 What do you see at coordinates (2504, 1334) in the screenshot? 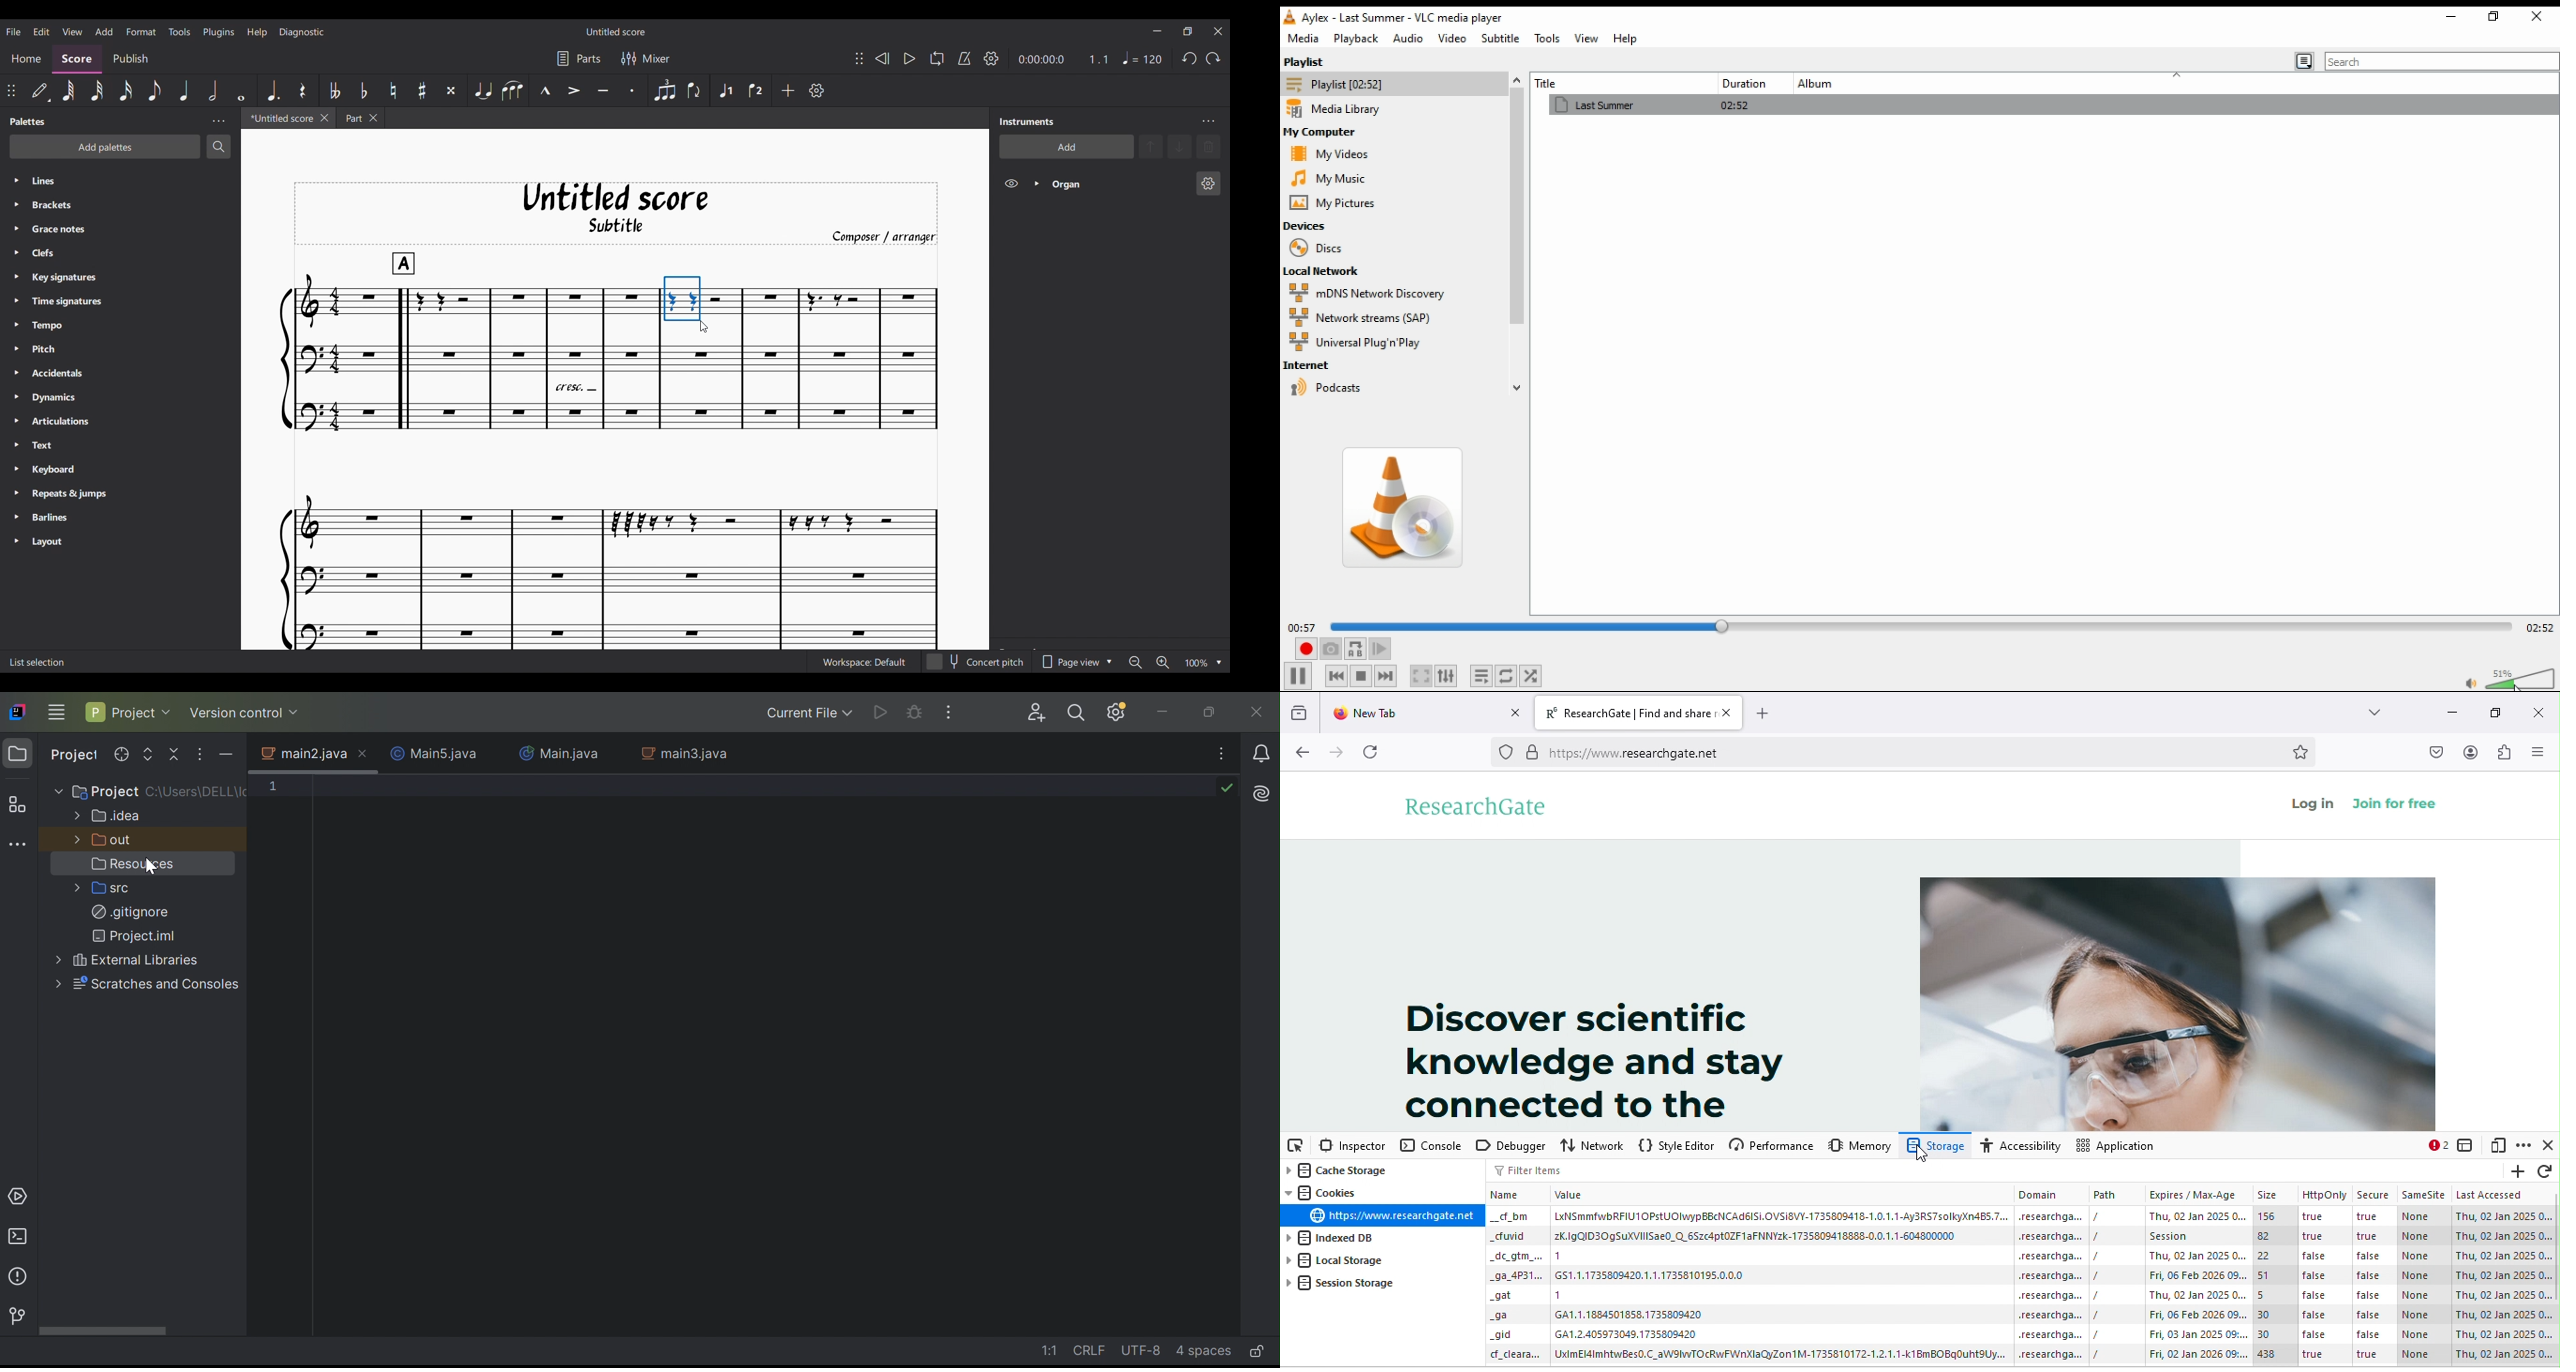
I see `date` at bounding box center [2504, 1334].